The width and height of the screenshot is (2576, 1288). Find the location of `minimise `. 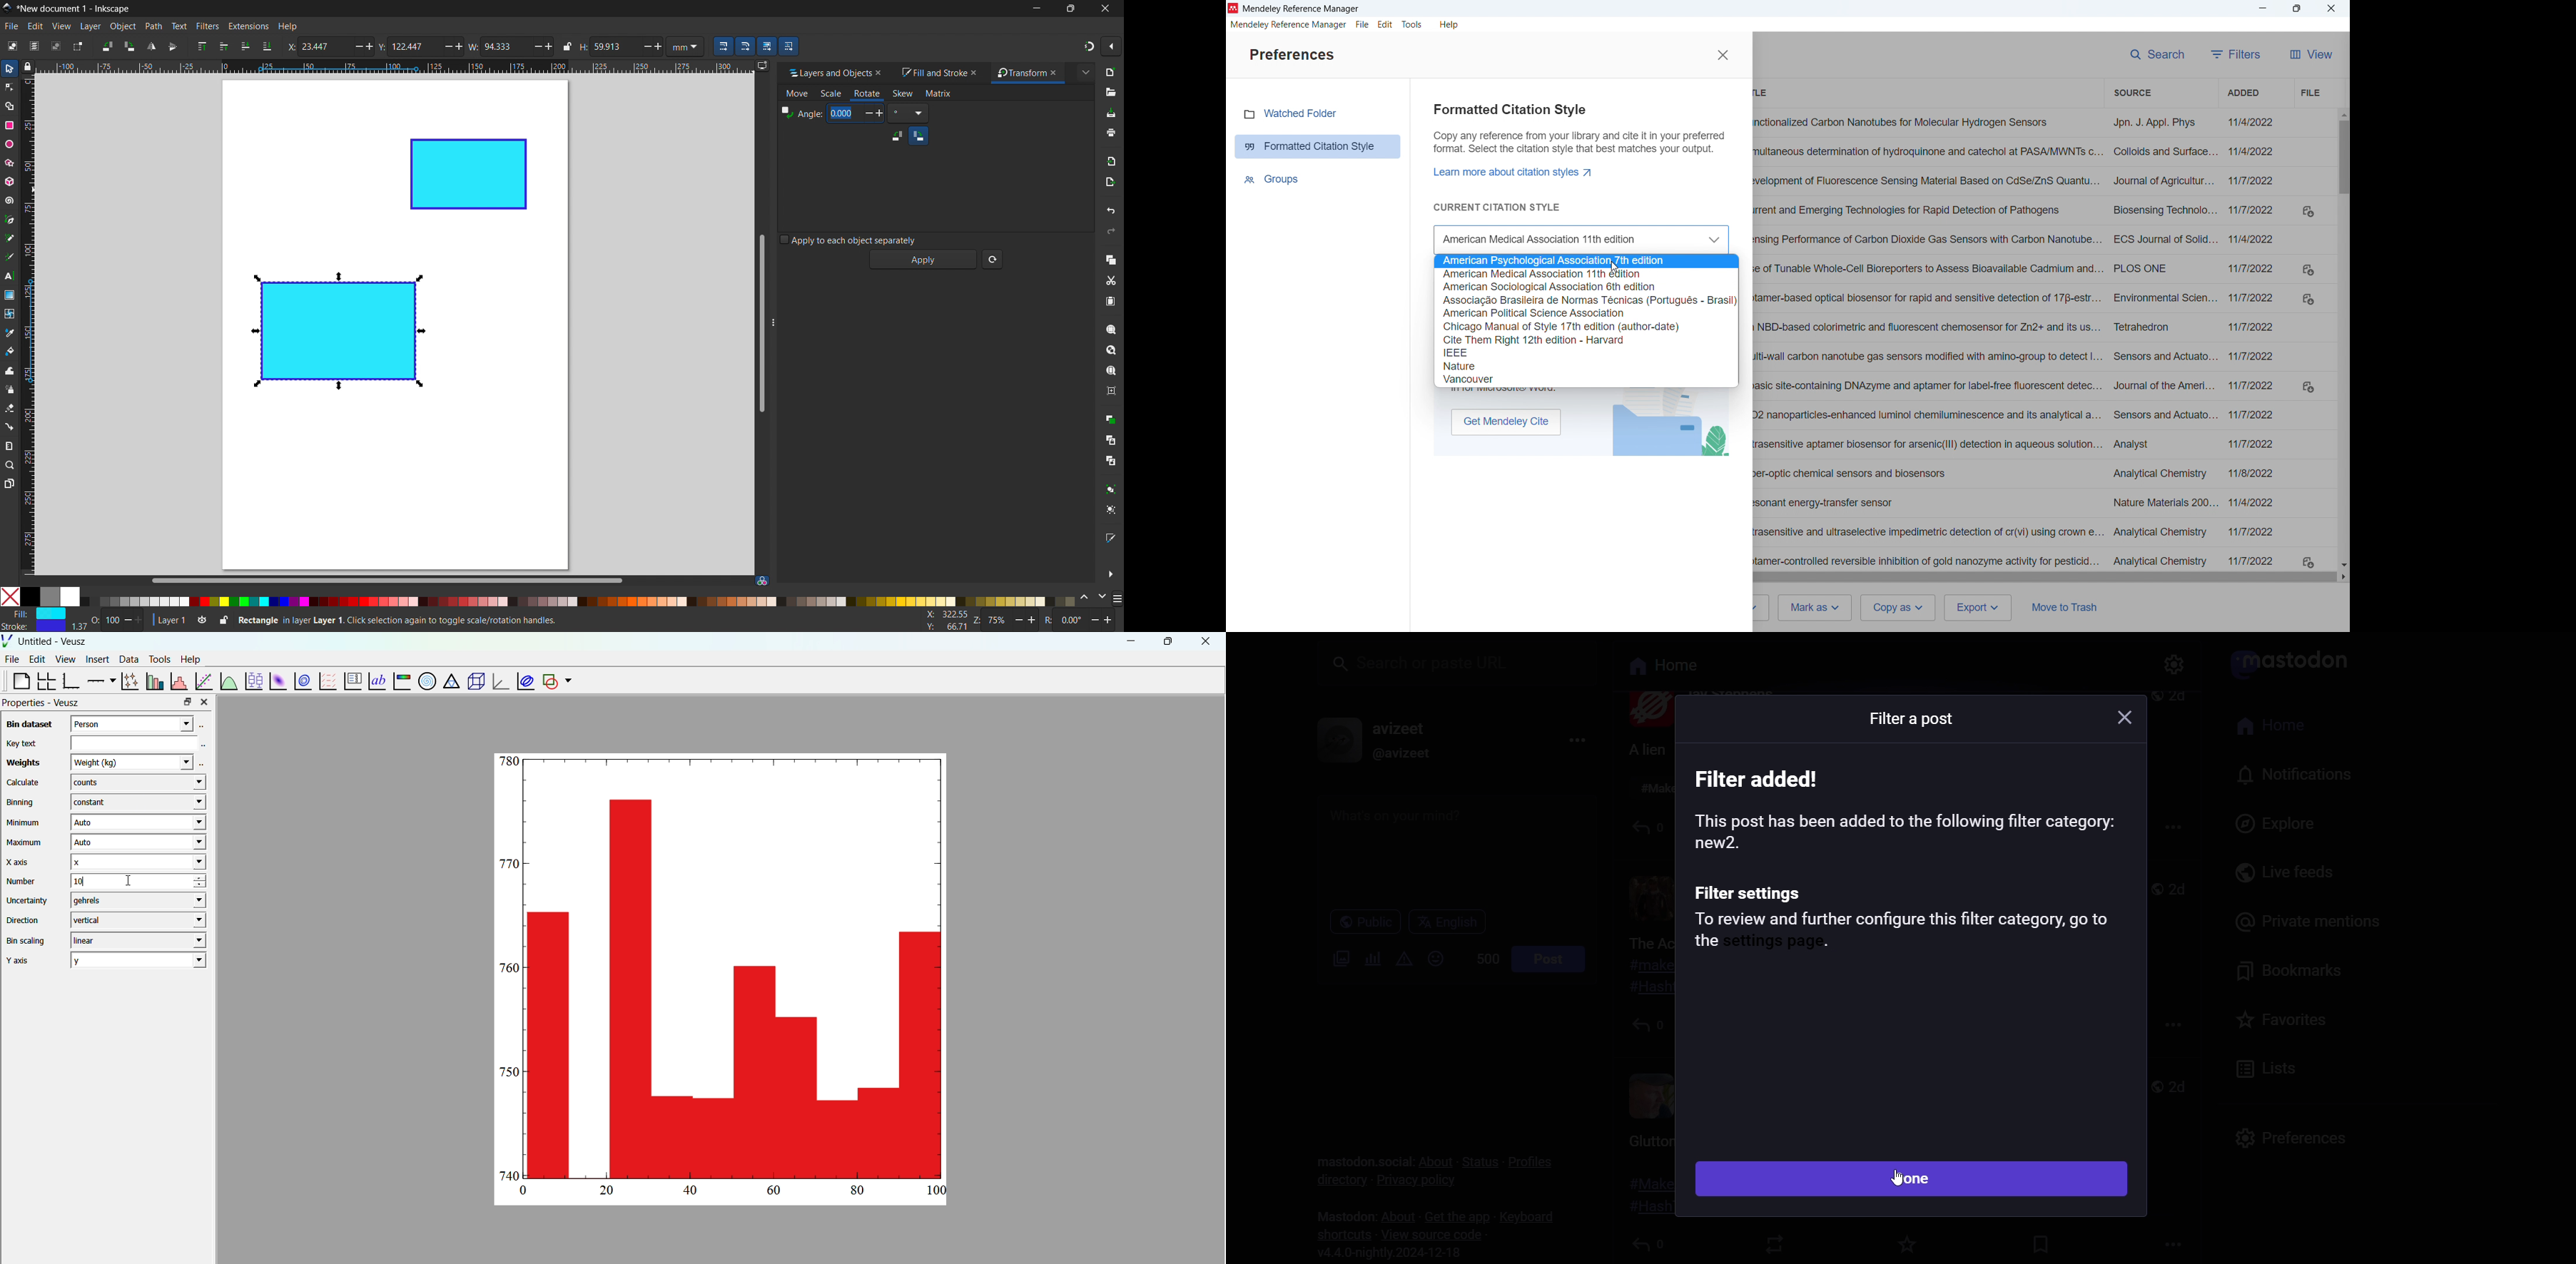

minimise  is located at coordinates (2263, 9).